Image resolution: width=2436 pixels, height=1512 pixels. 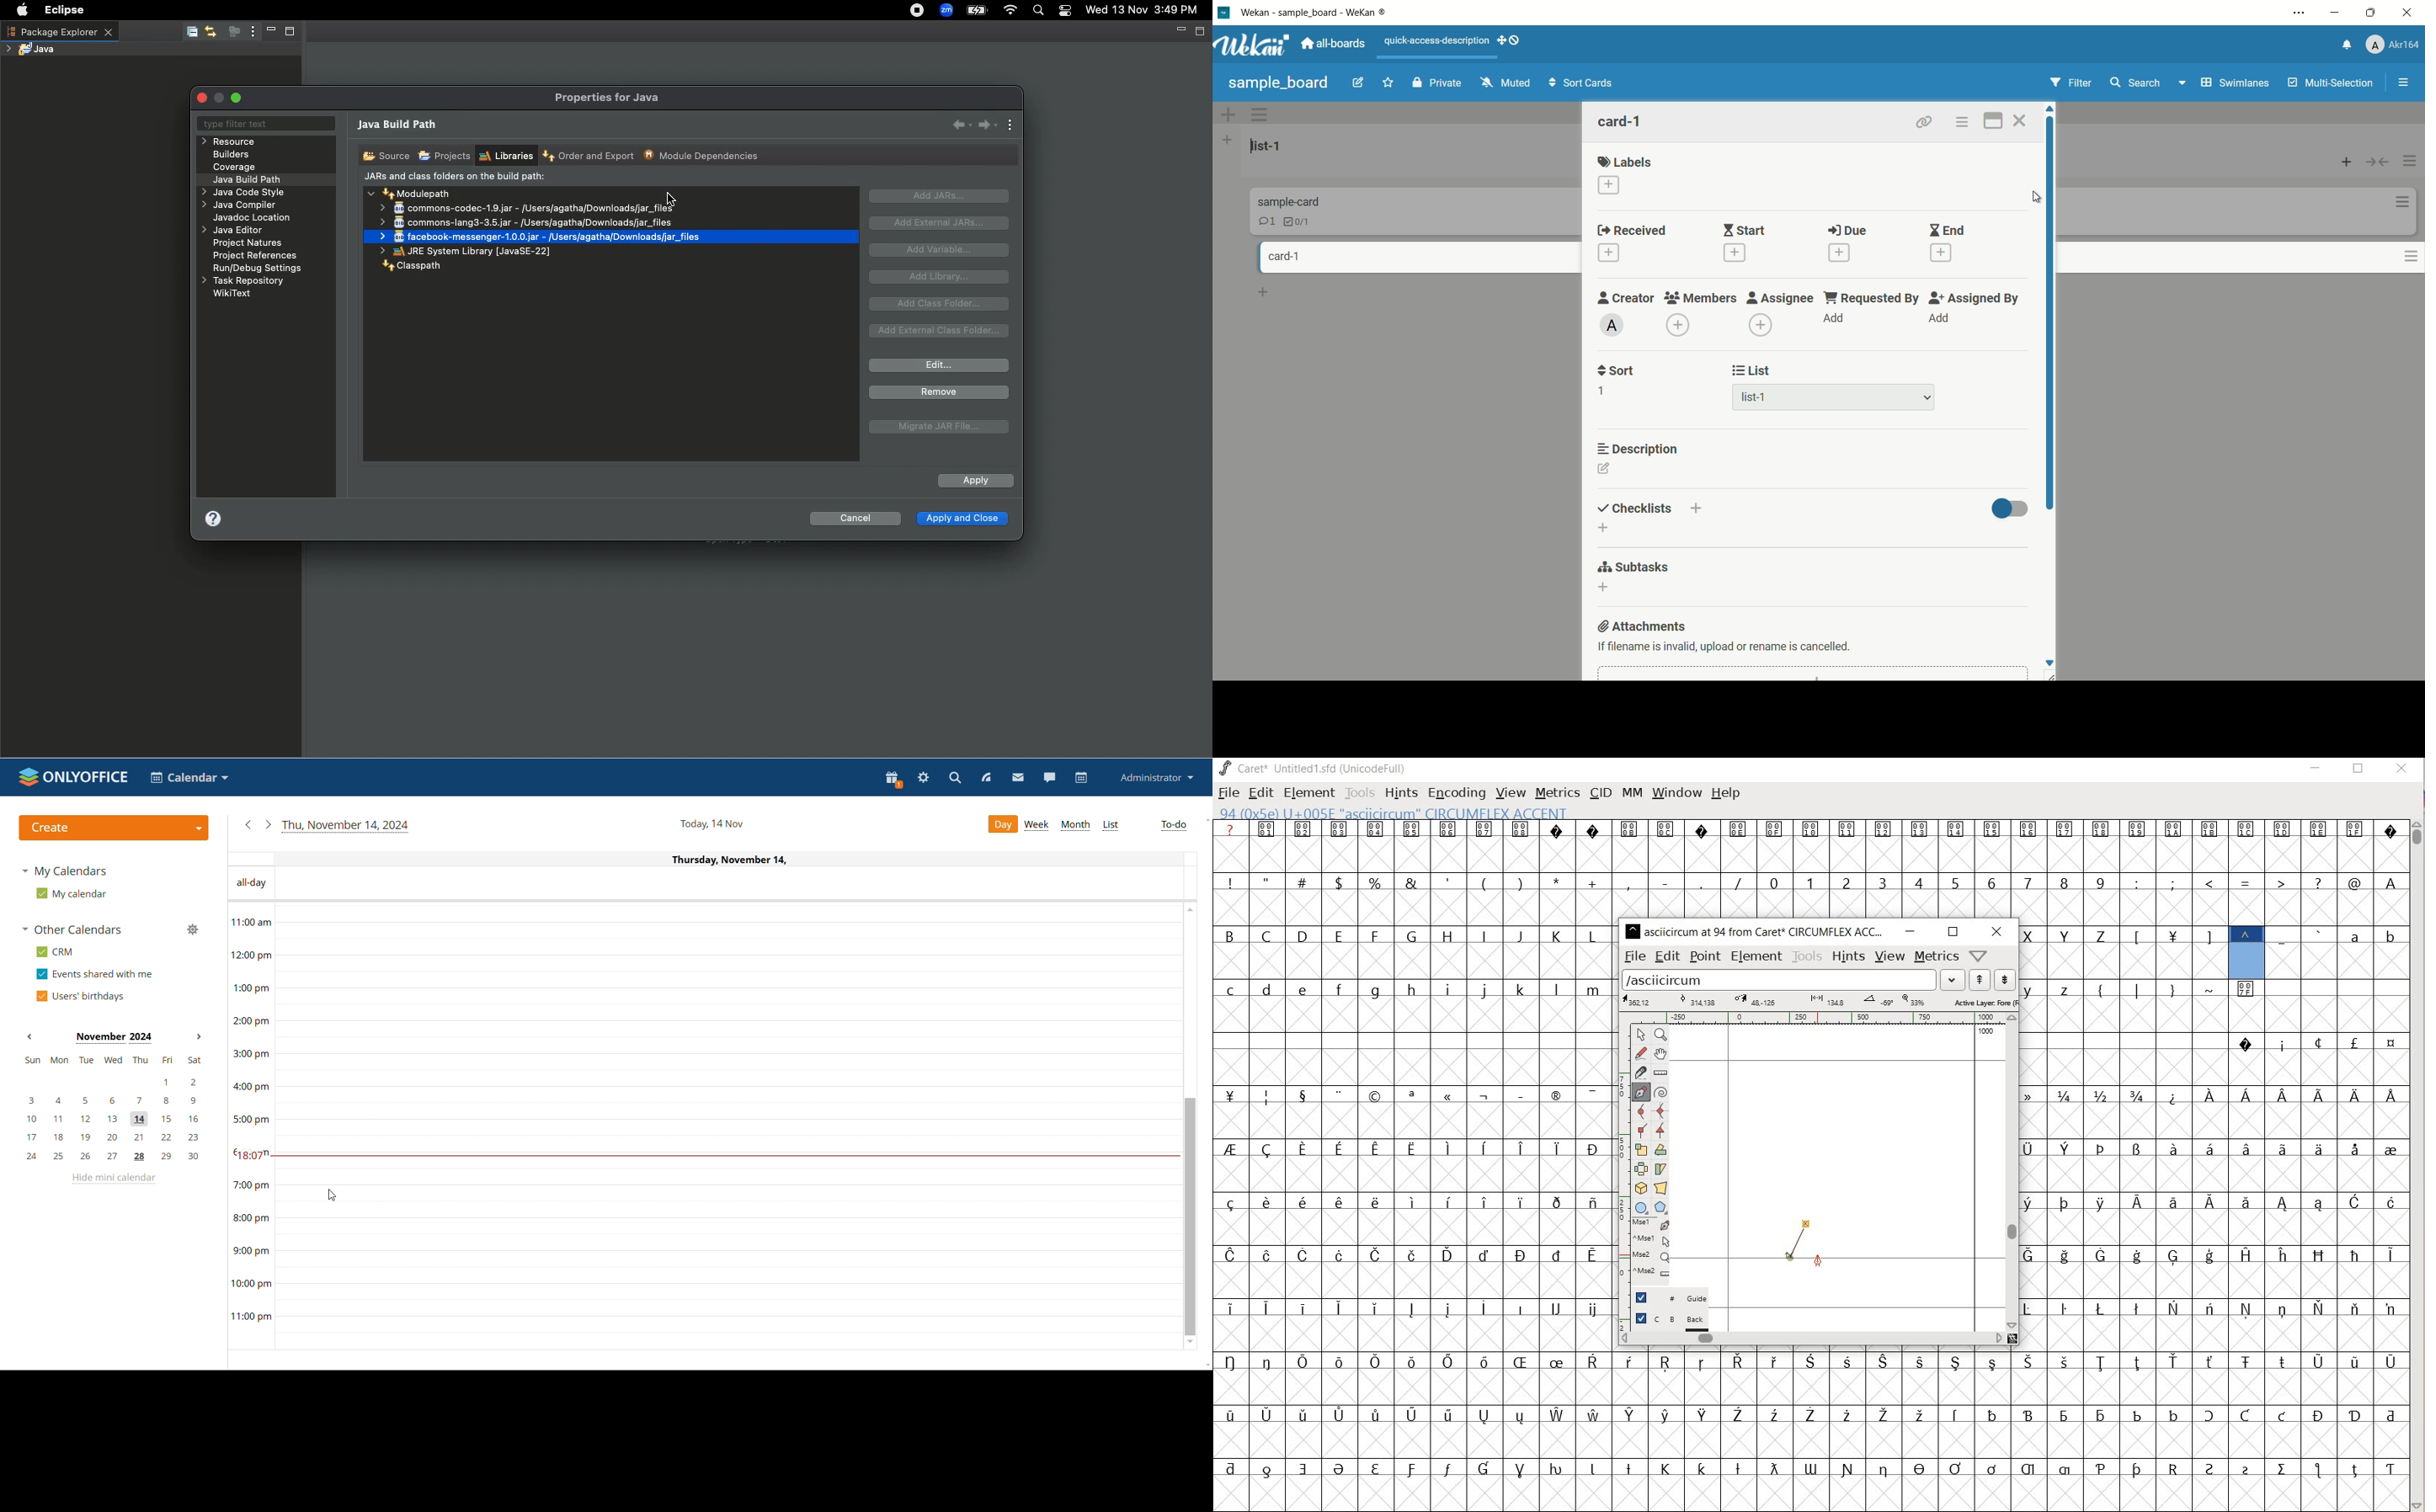 I want to click on due, so click(x=1847, y=232).